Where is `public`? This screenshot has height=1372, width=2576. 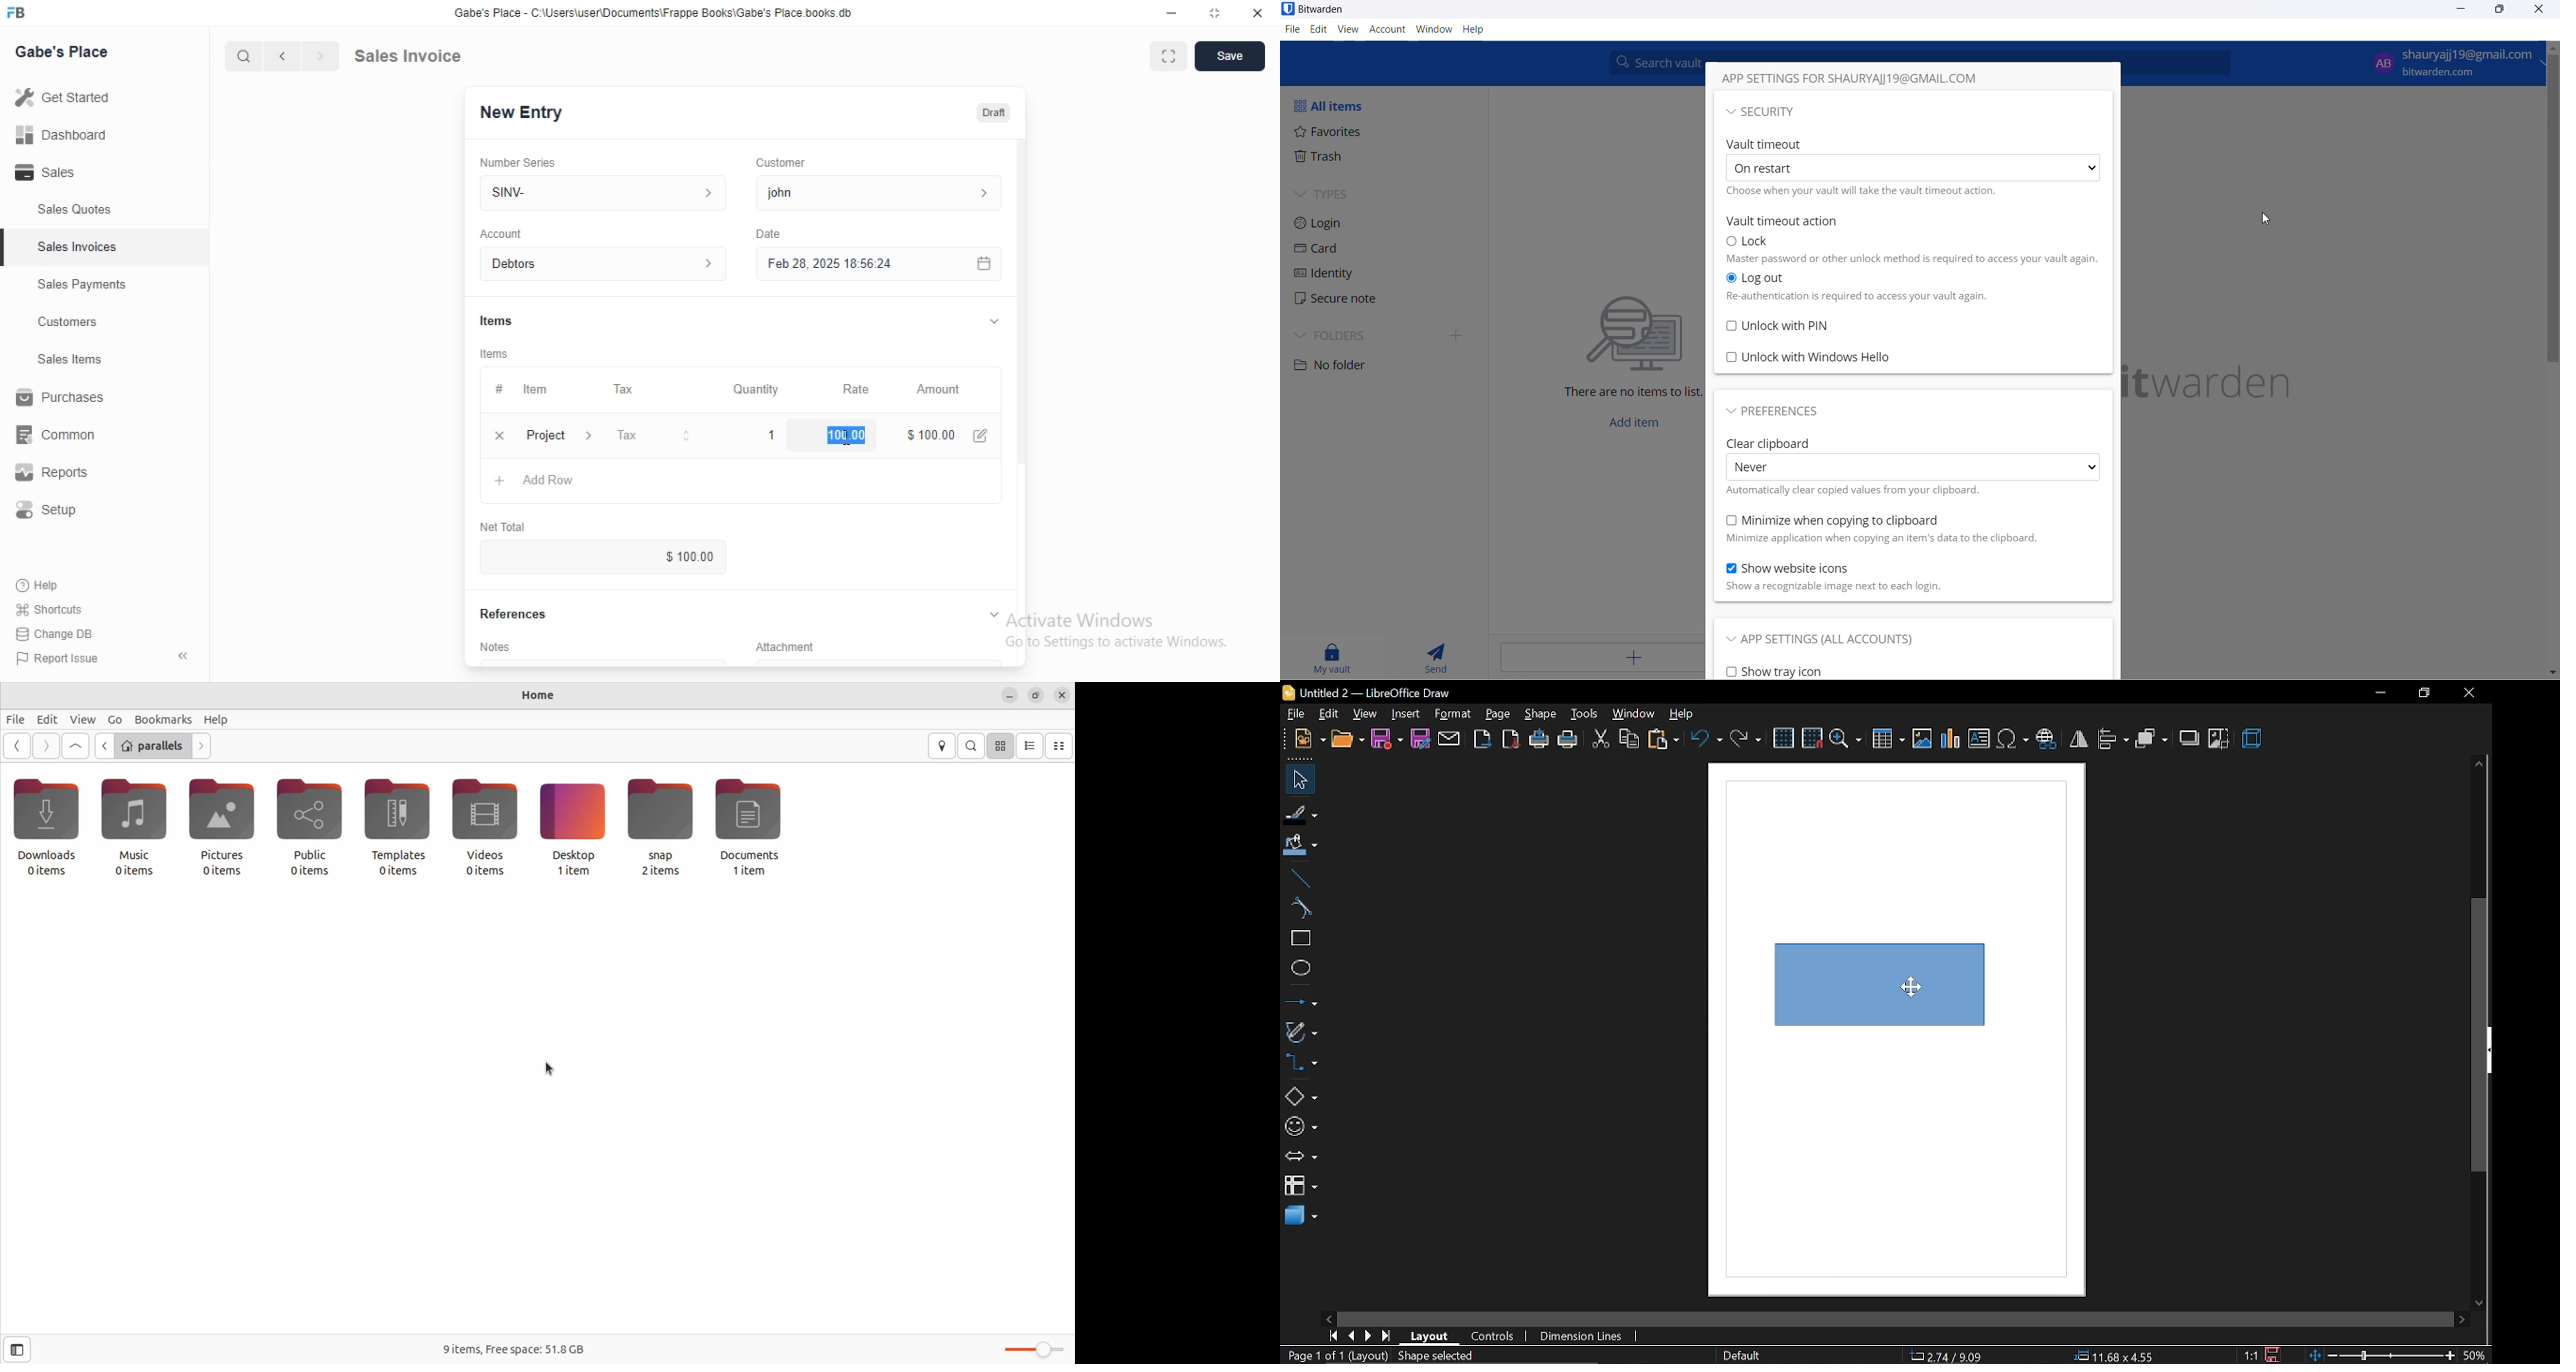 public is located at coordinates (308, 816).